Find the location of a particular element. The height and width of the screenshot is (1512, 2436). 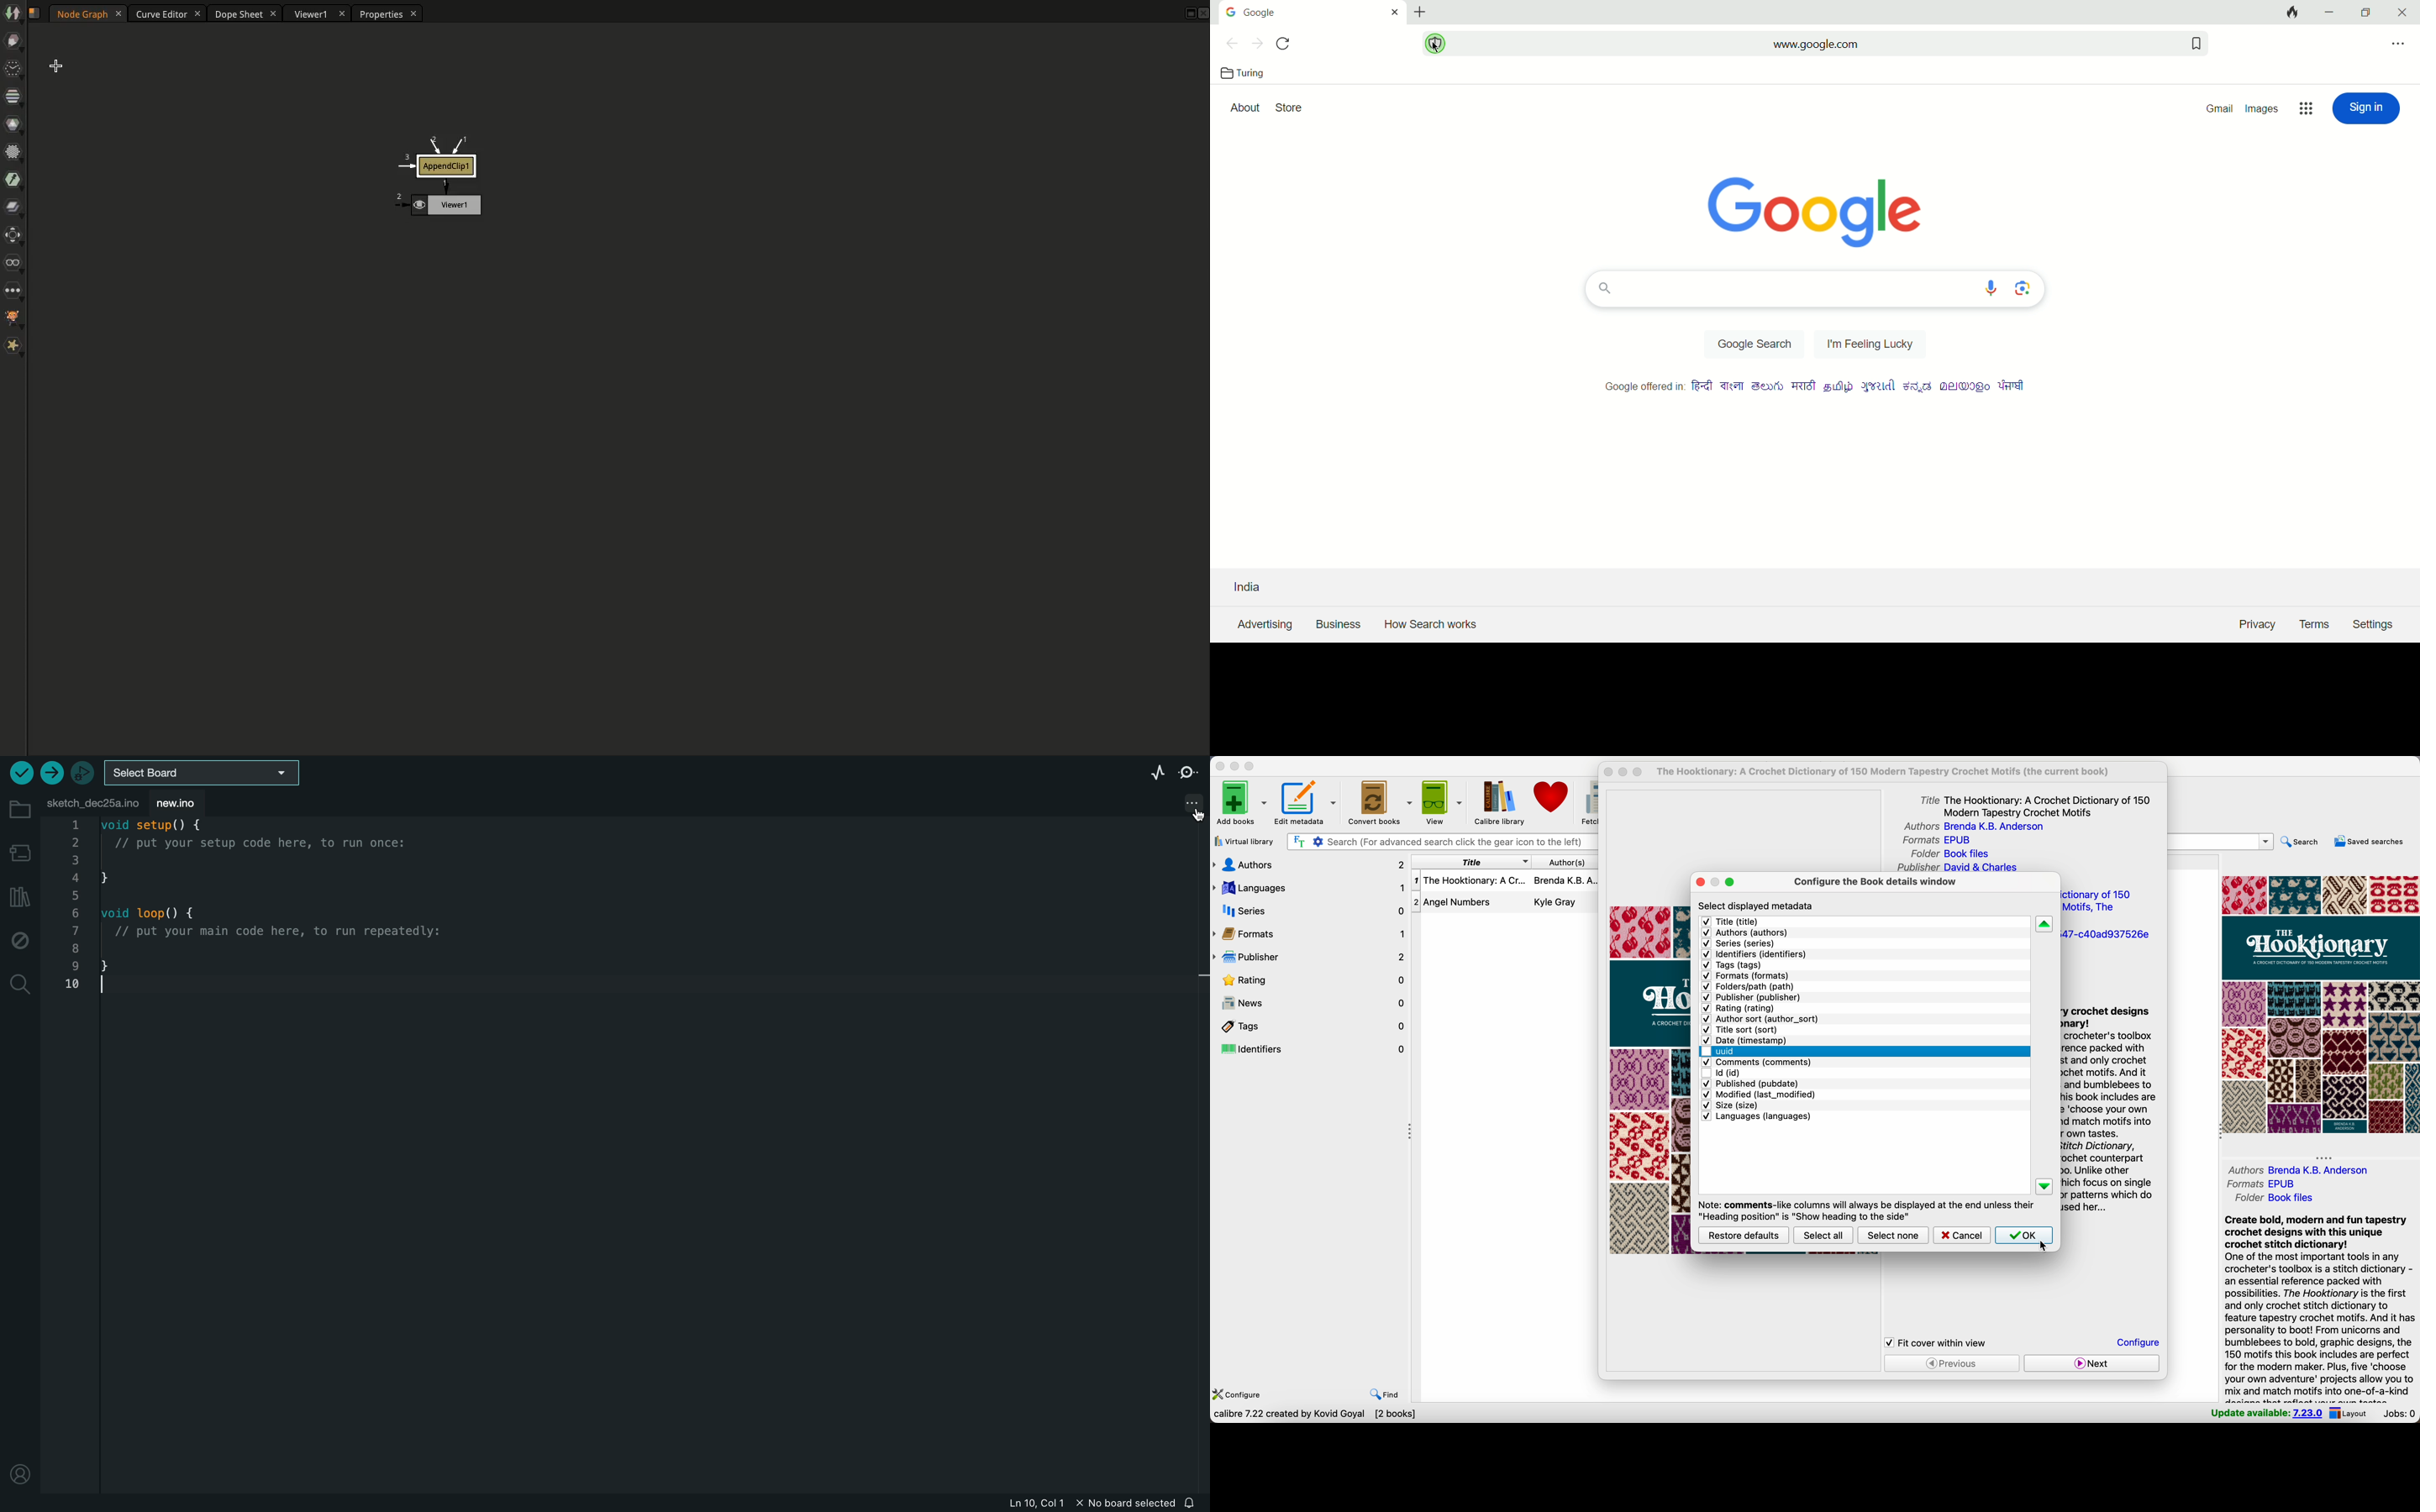

click on uuid is located at coordinates (1719, 1052).